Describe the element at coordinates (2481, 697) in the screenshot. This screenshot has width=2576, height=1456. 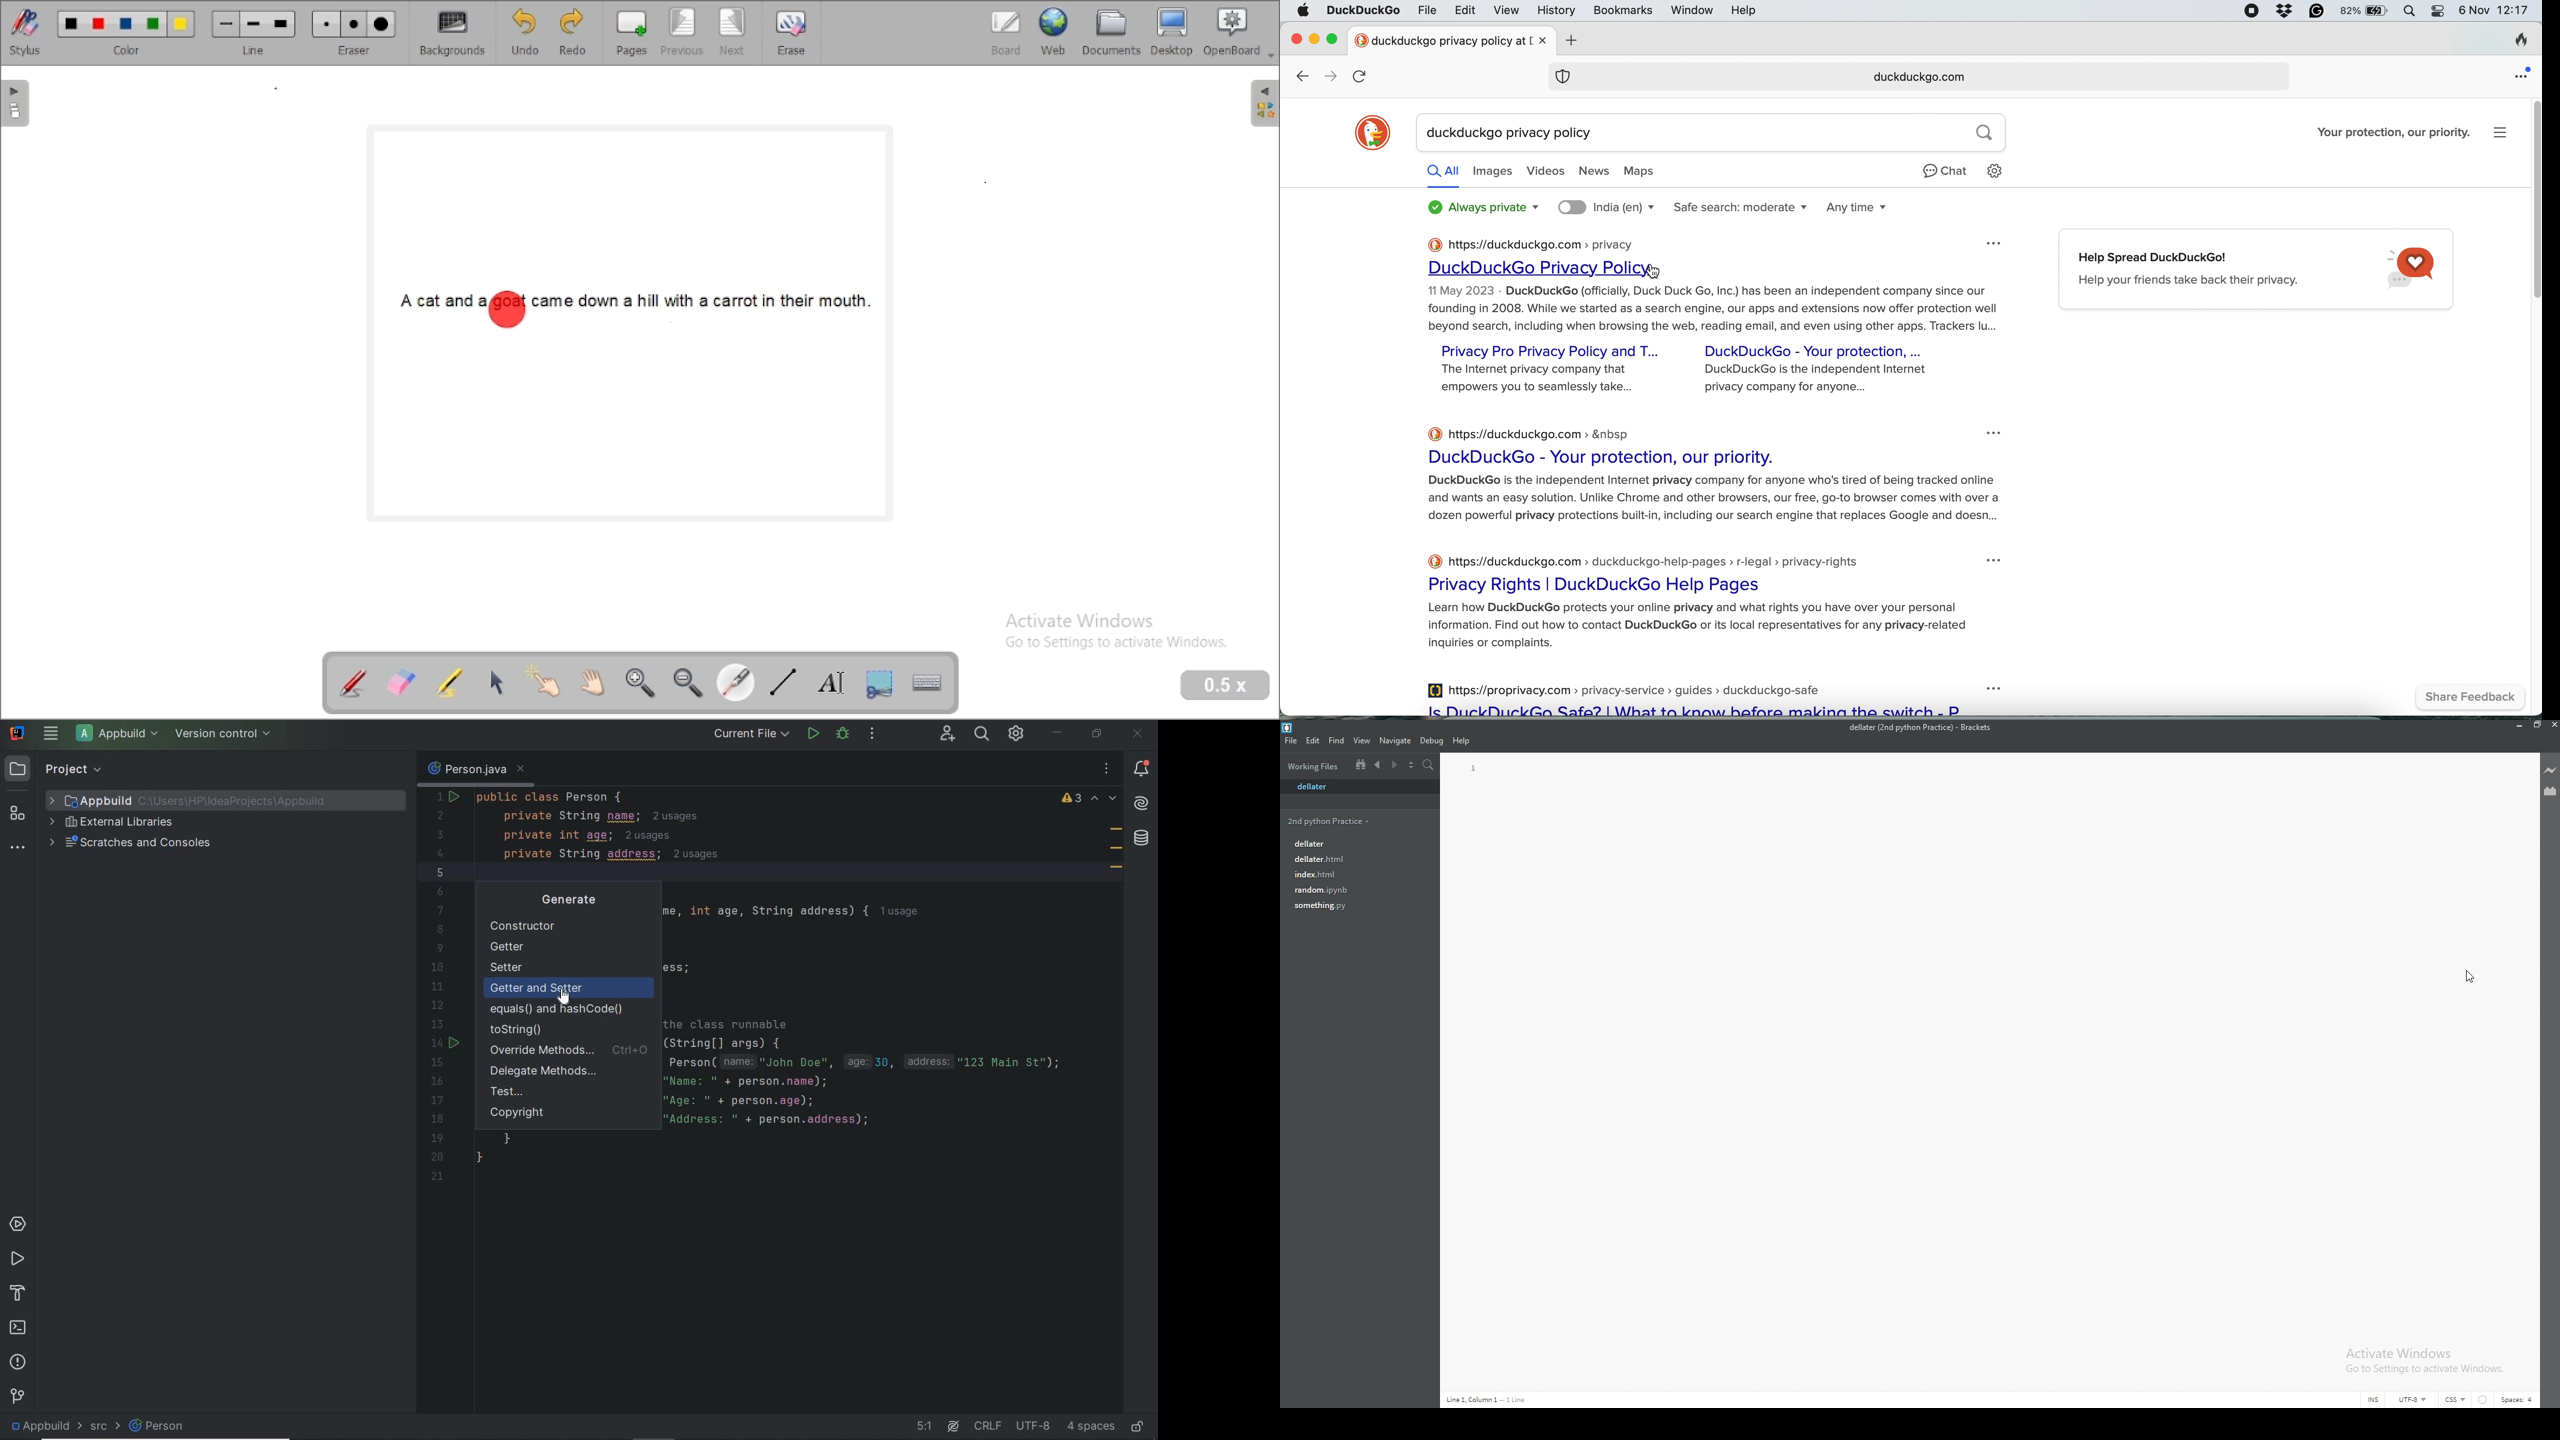
I see `share feedbac` at that location.